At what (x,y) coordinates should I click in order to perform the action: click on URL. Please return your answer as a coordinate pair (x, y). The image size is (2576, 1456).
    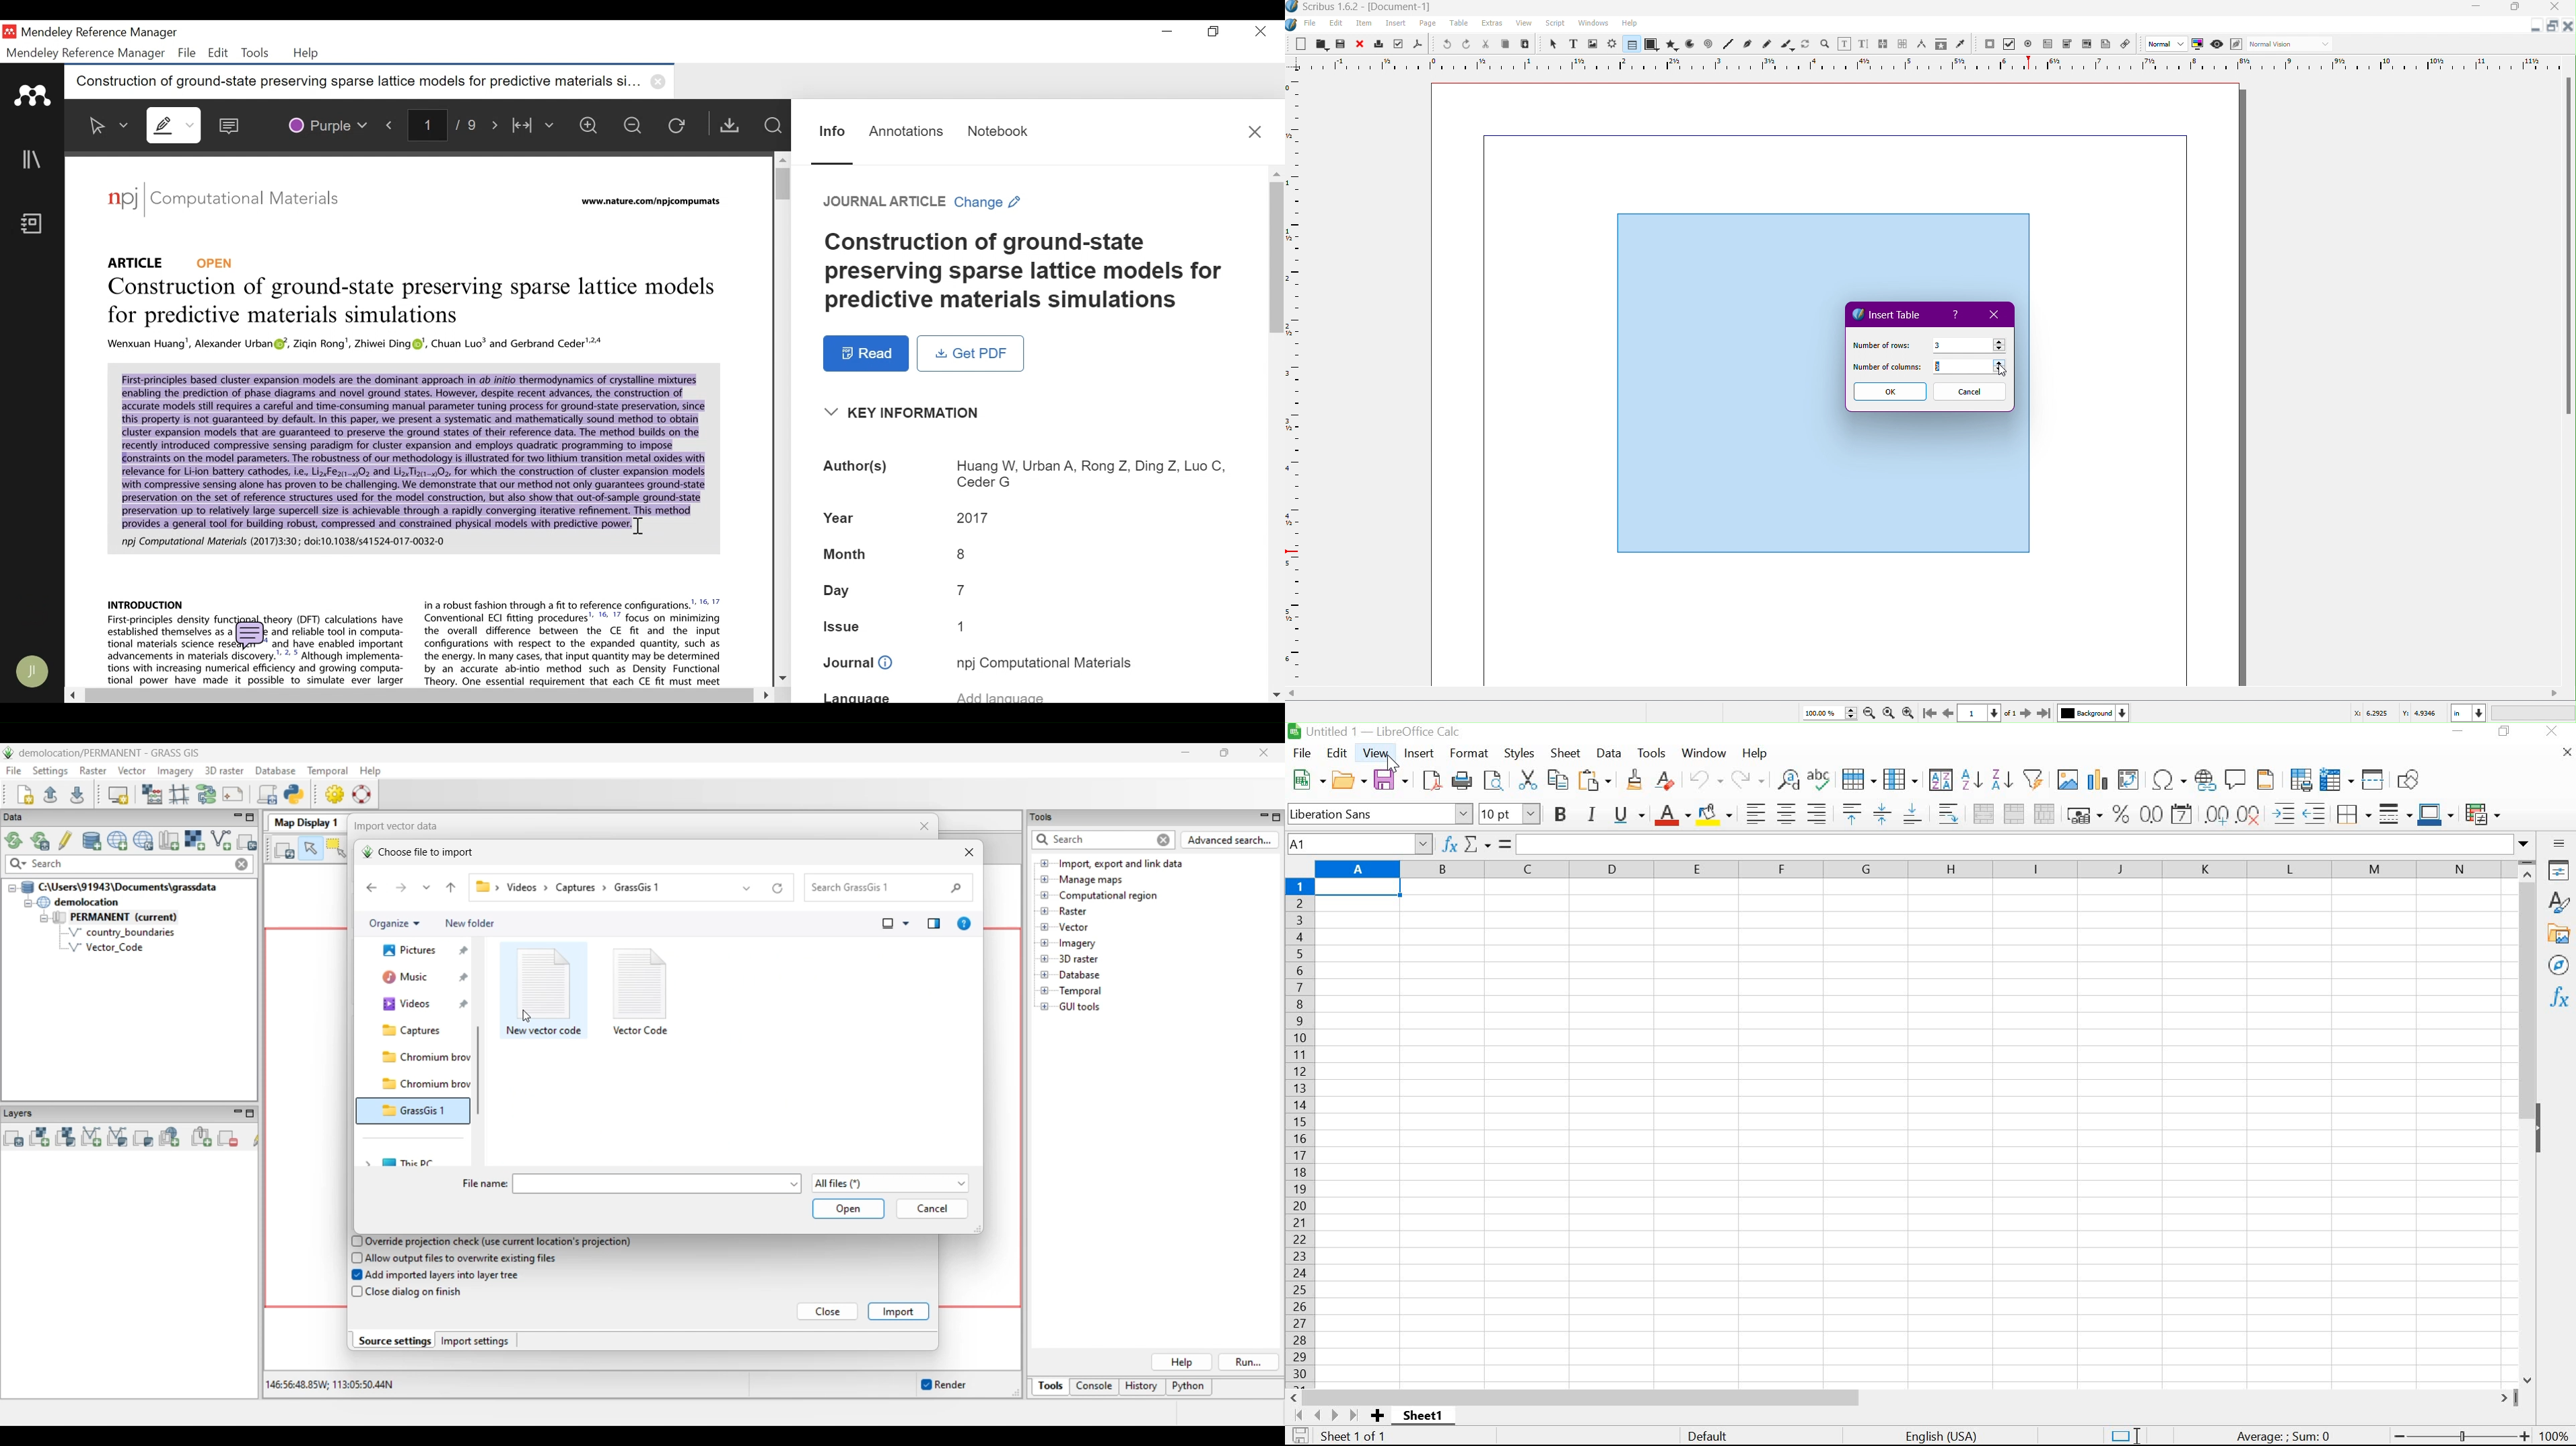
    Looking at the image, I should click on (653, 202).